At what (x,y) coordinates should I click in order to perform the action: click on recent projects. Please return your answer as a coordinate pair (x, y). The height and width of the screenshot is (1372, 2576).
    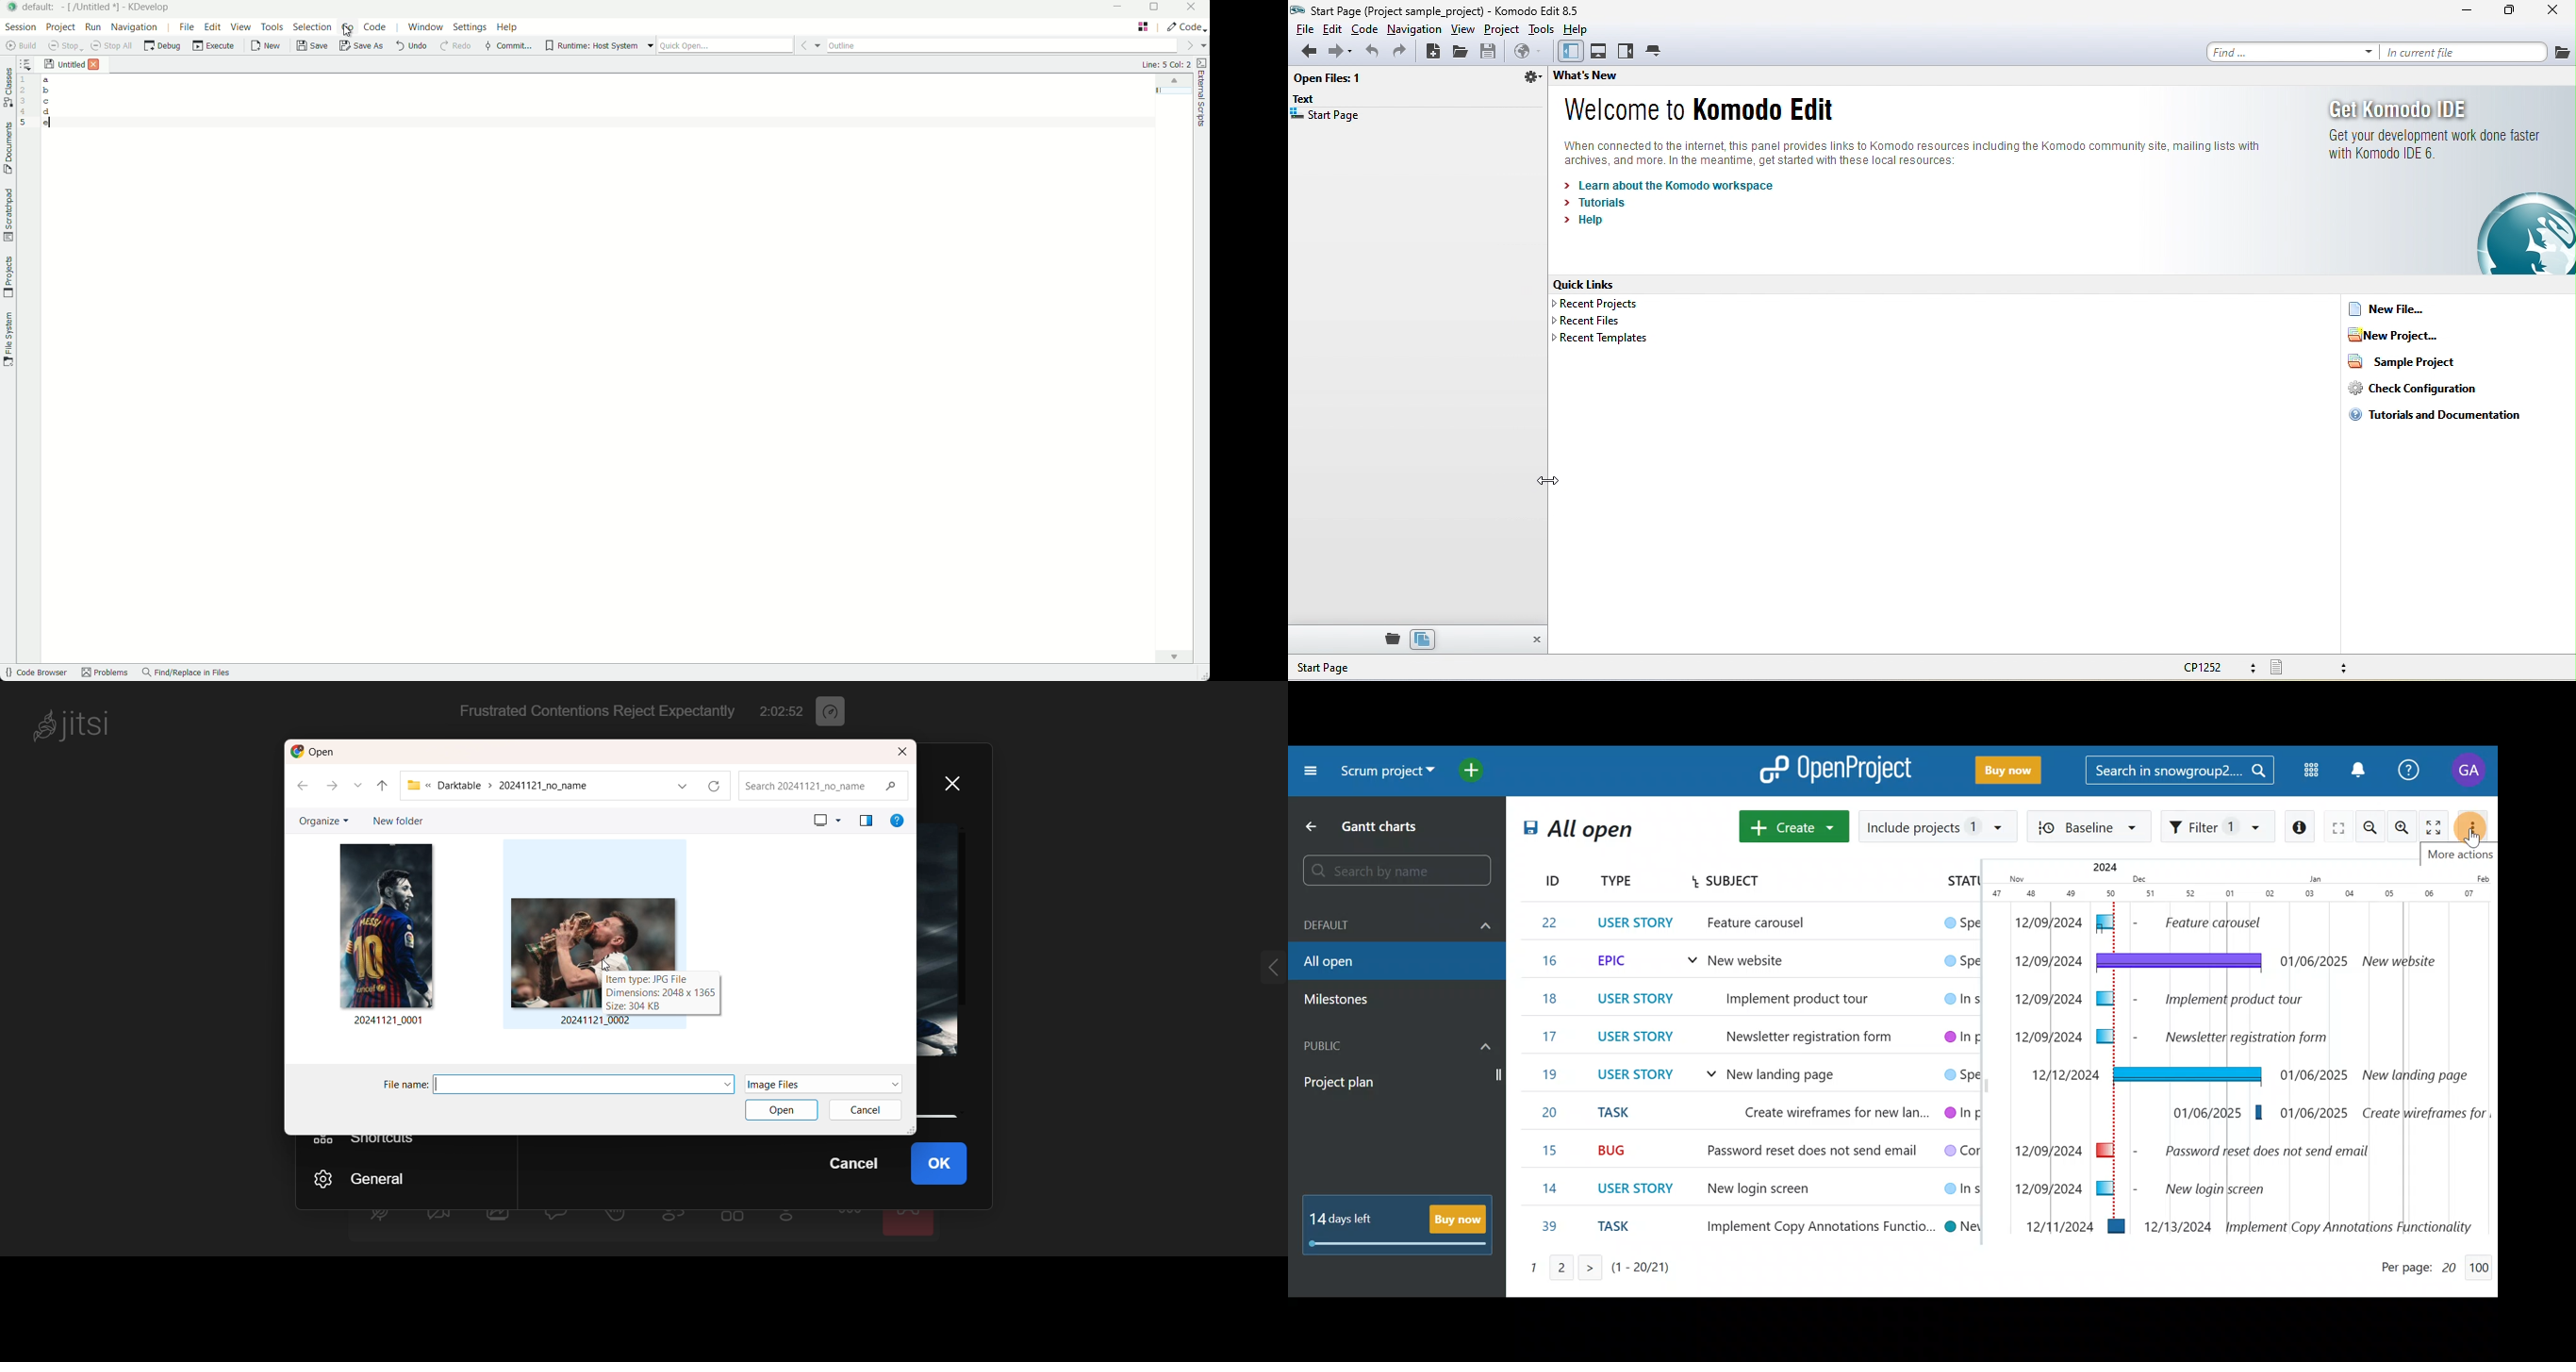
    Looking at the image, I should click on (1607, 305).